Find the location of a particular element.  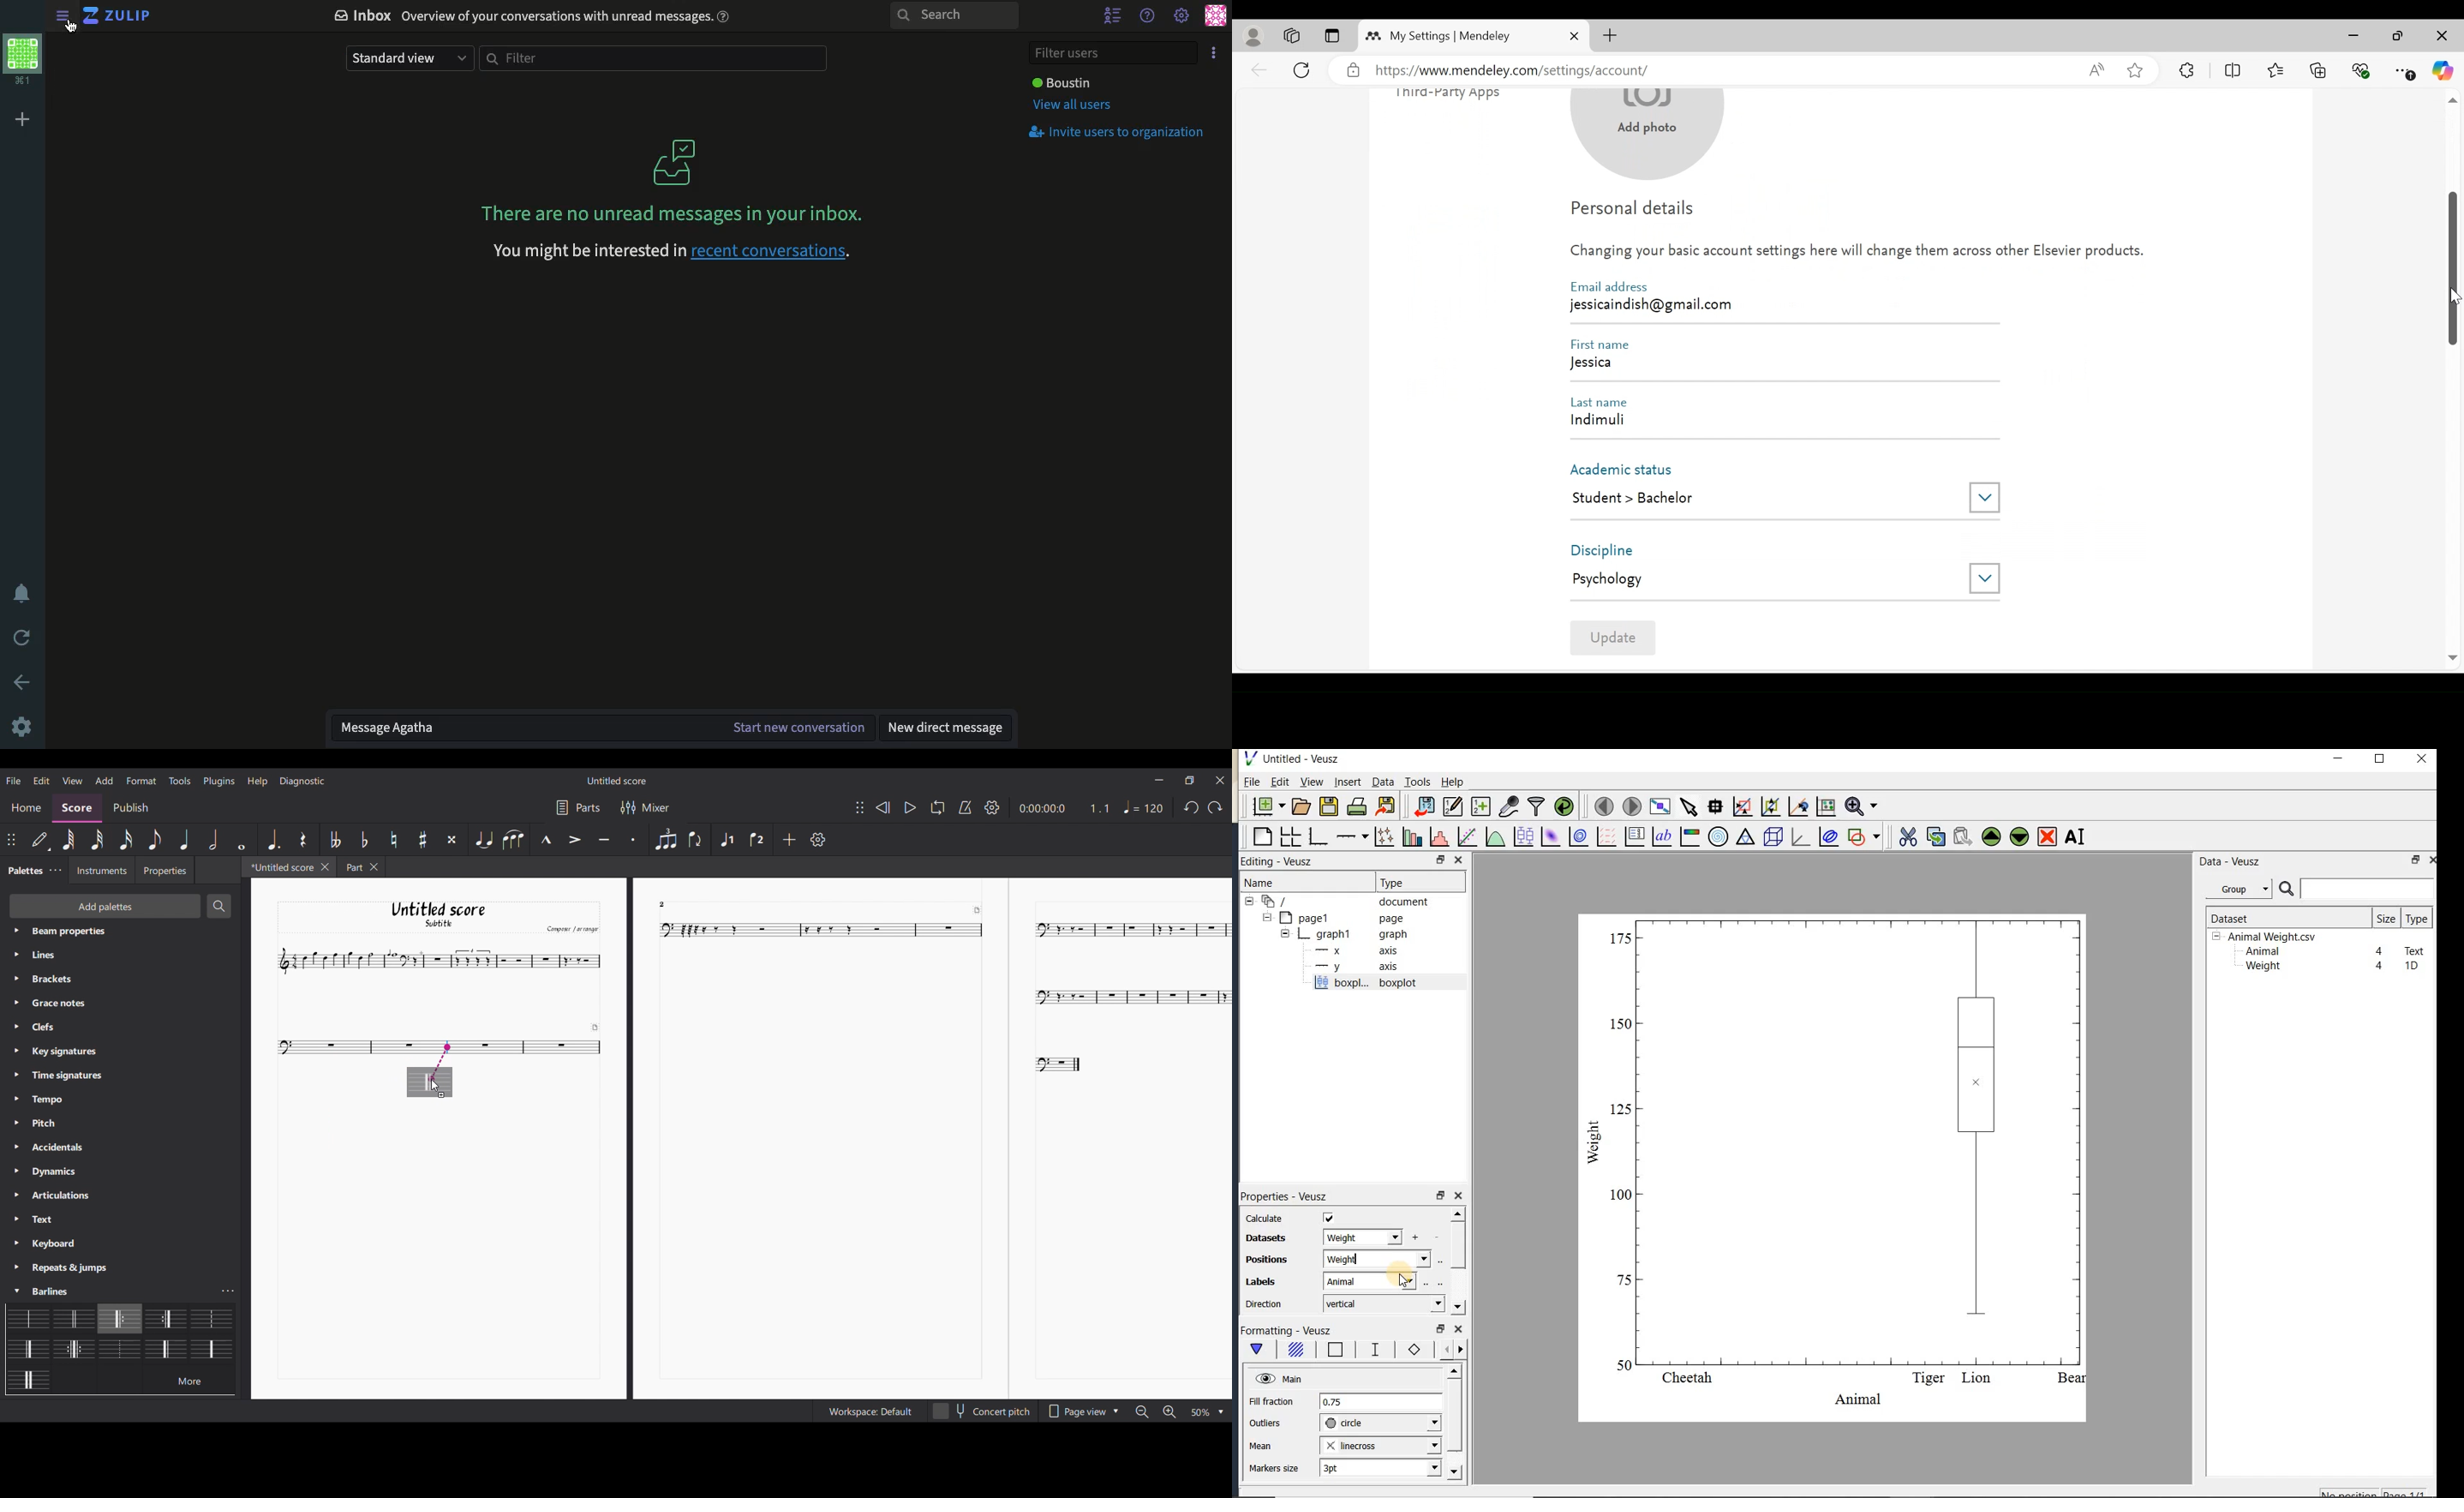

Jessica is located at coordinates (1782, 366).